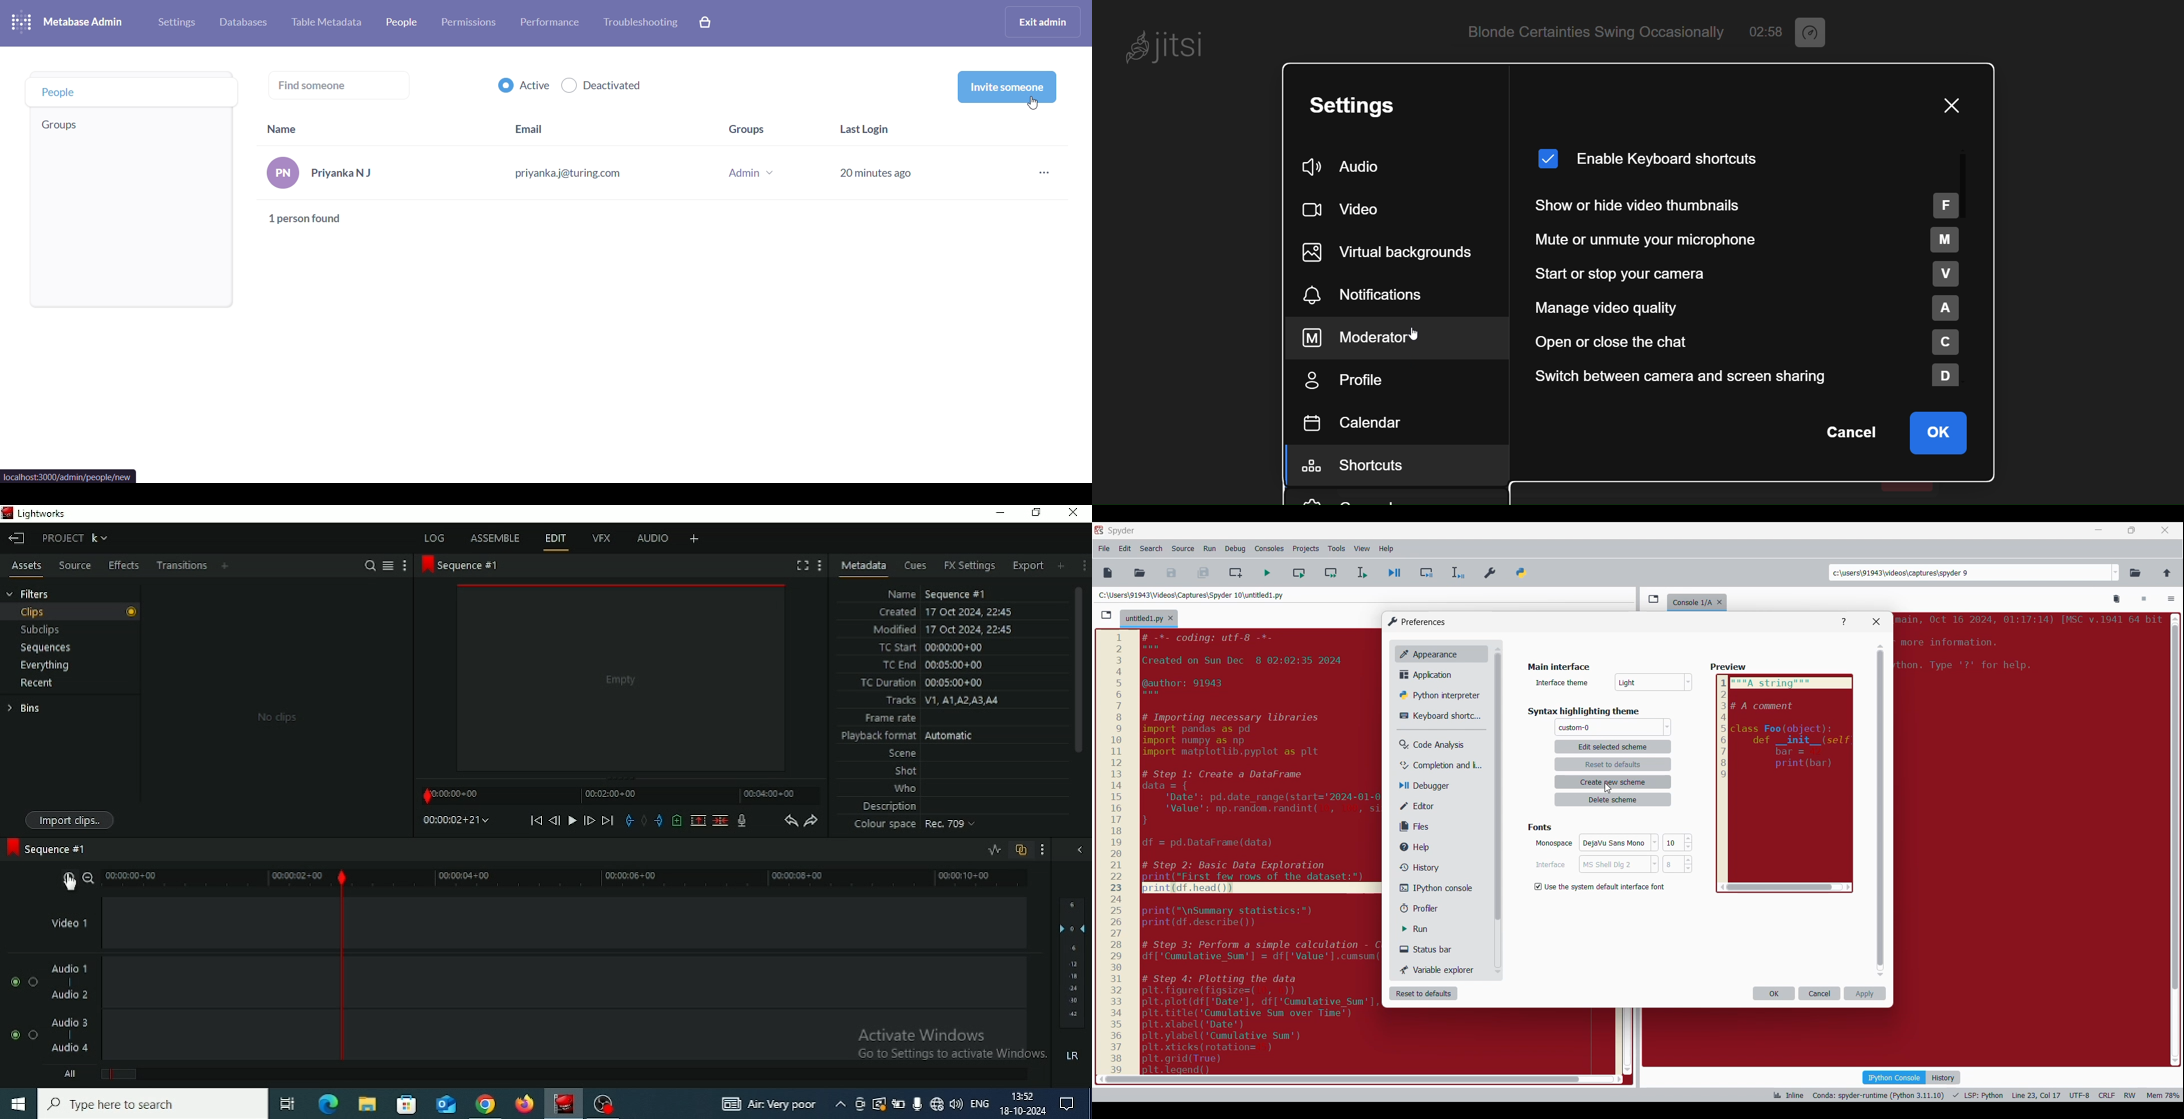 The width and height of the screenshot is (2184, 1120). I want to click on Theme options, so click(1613, 727).